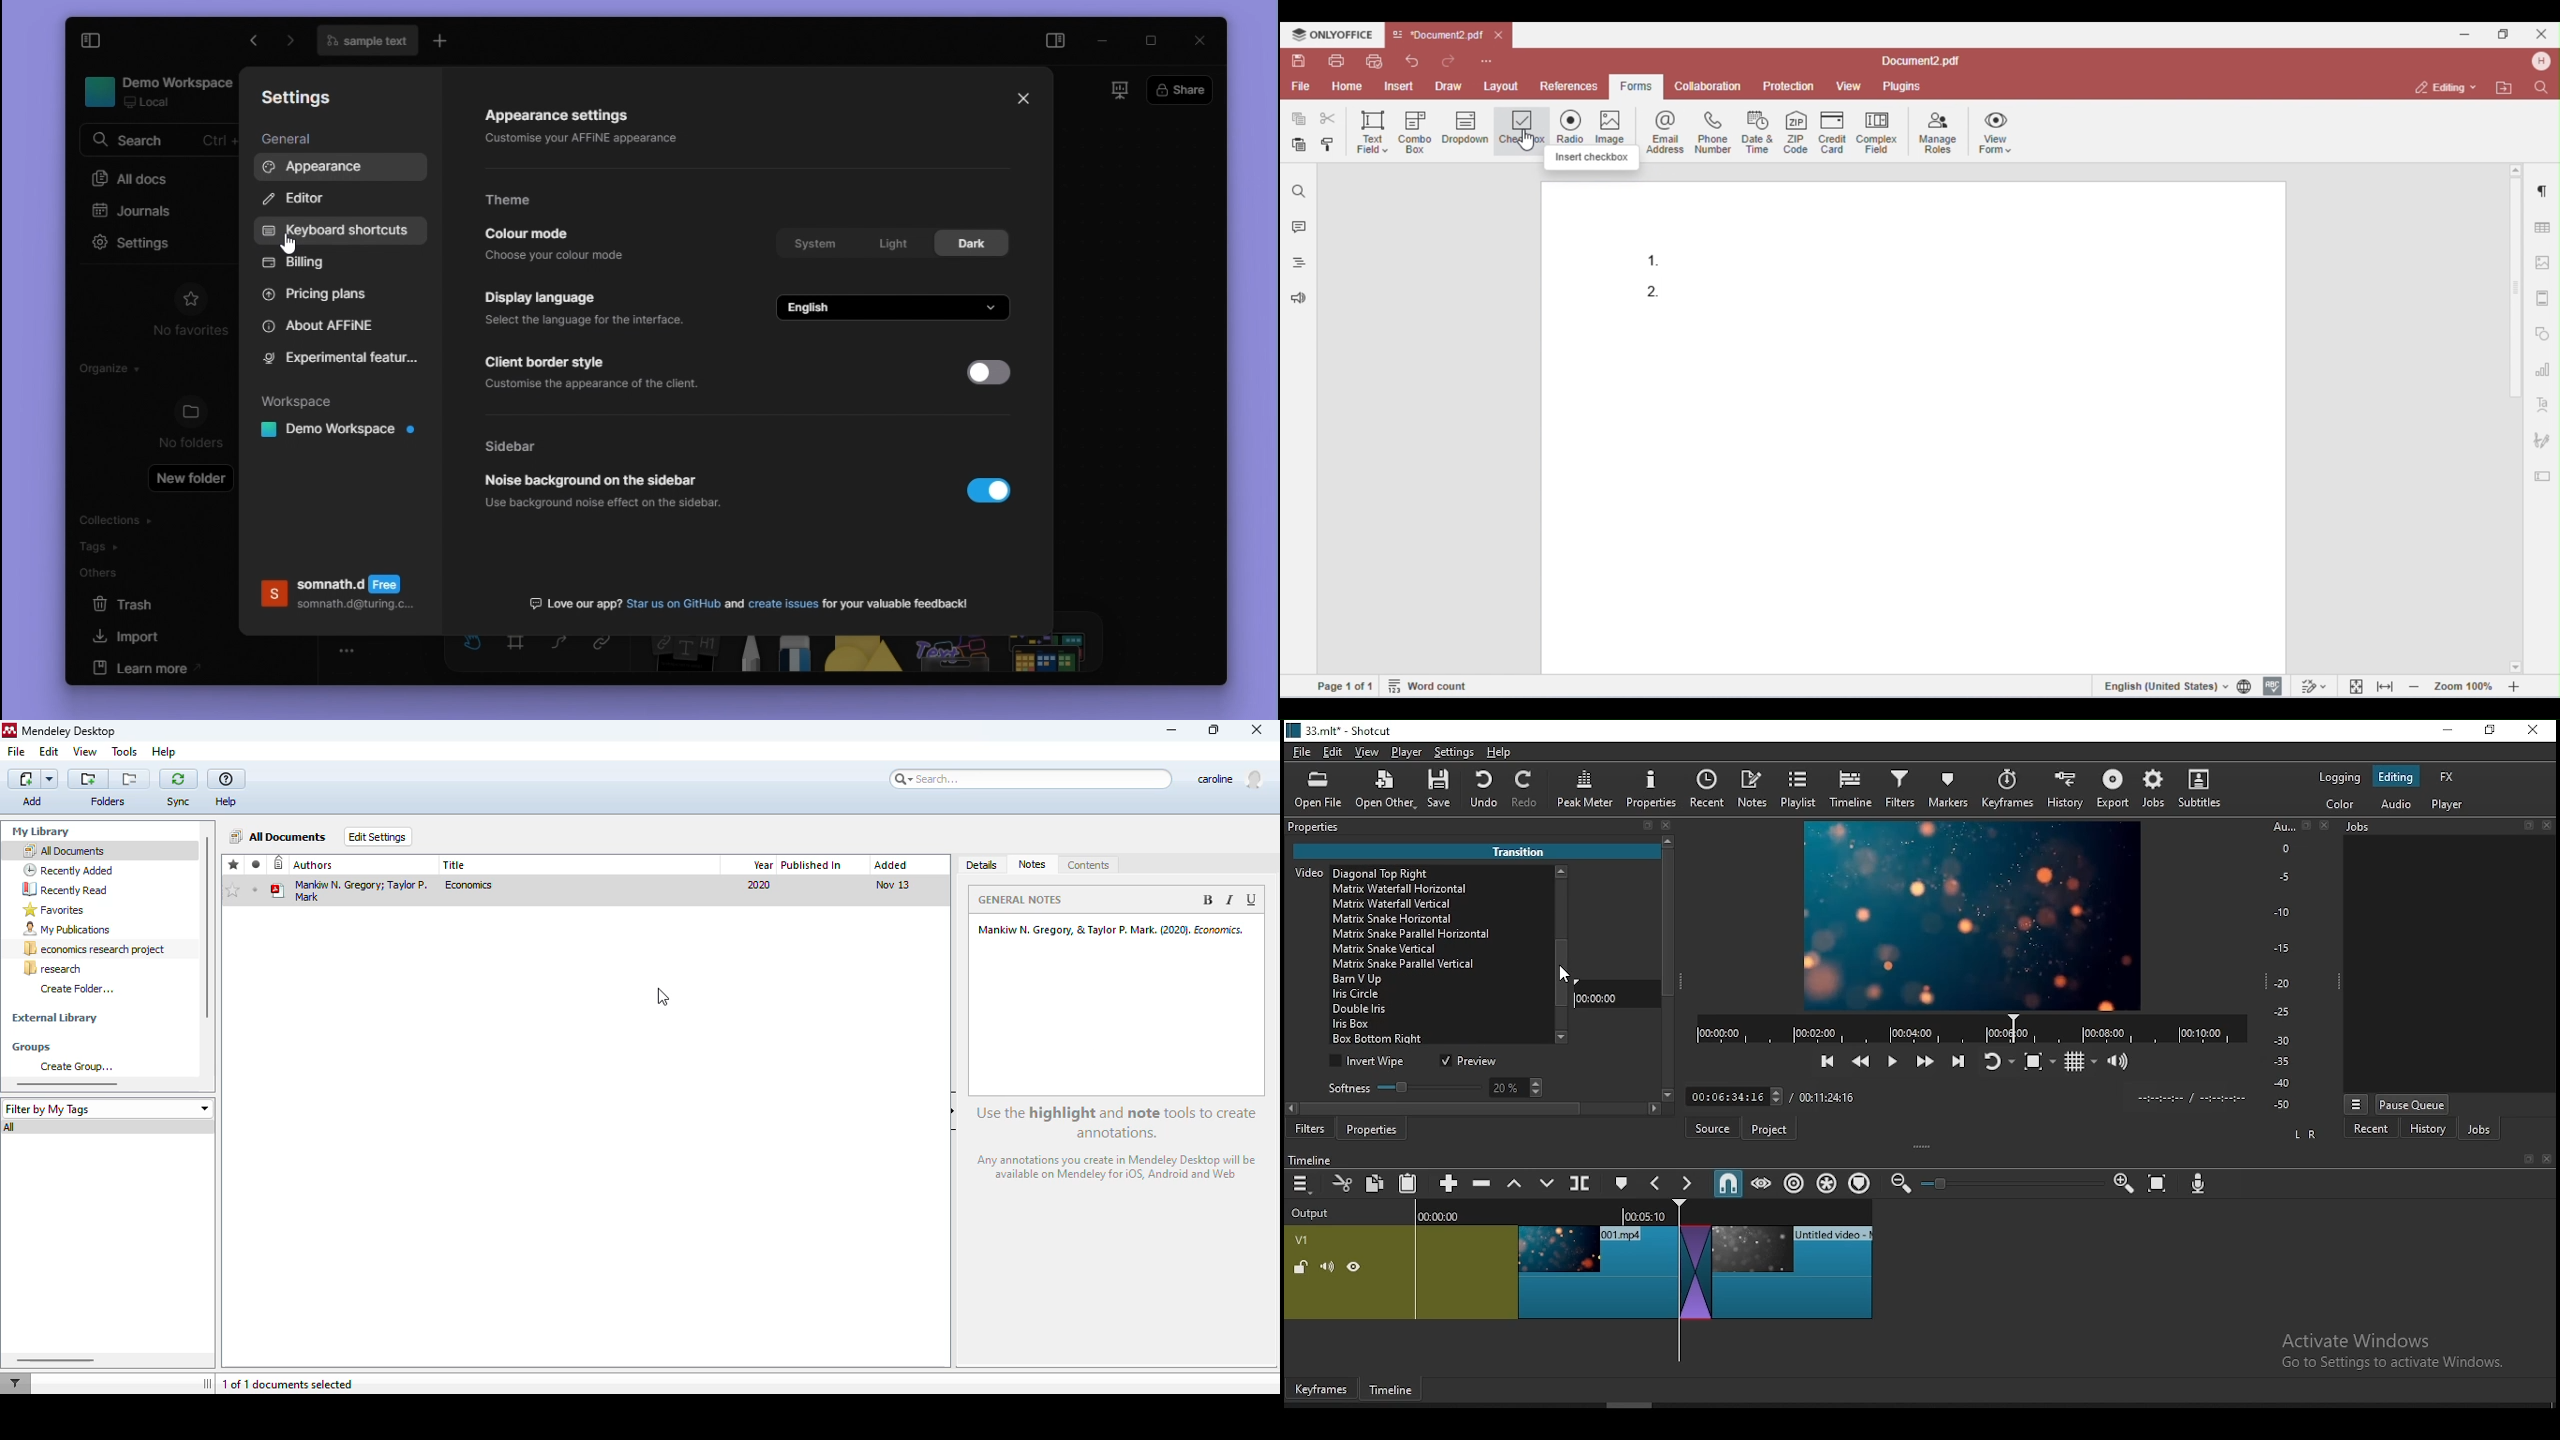  I want to click on scroll bar, so click(1668, 975).